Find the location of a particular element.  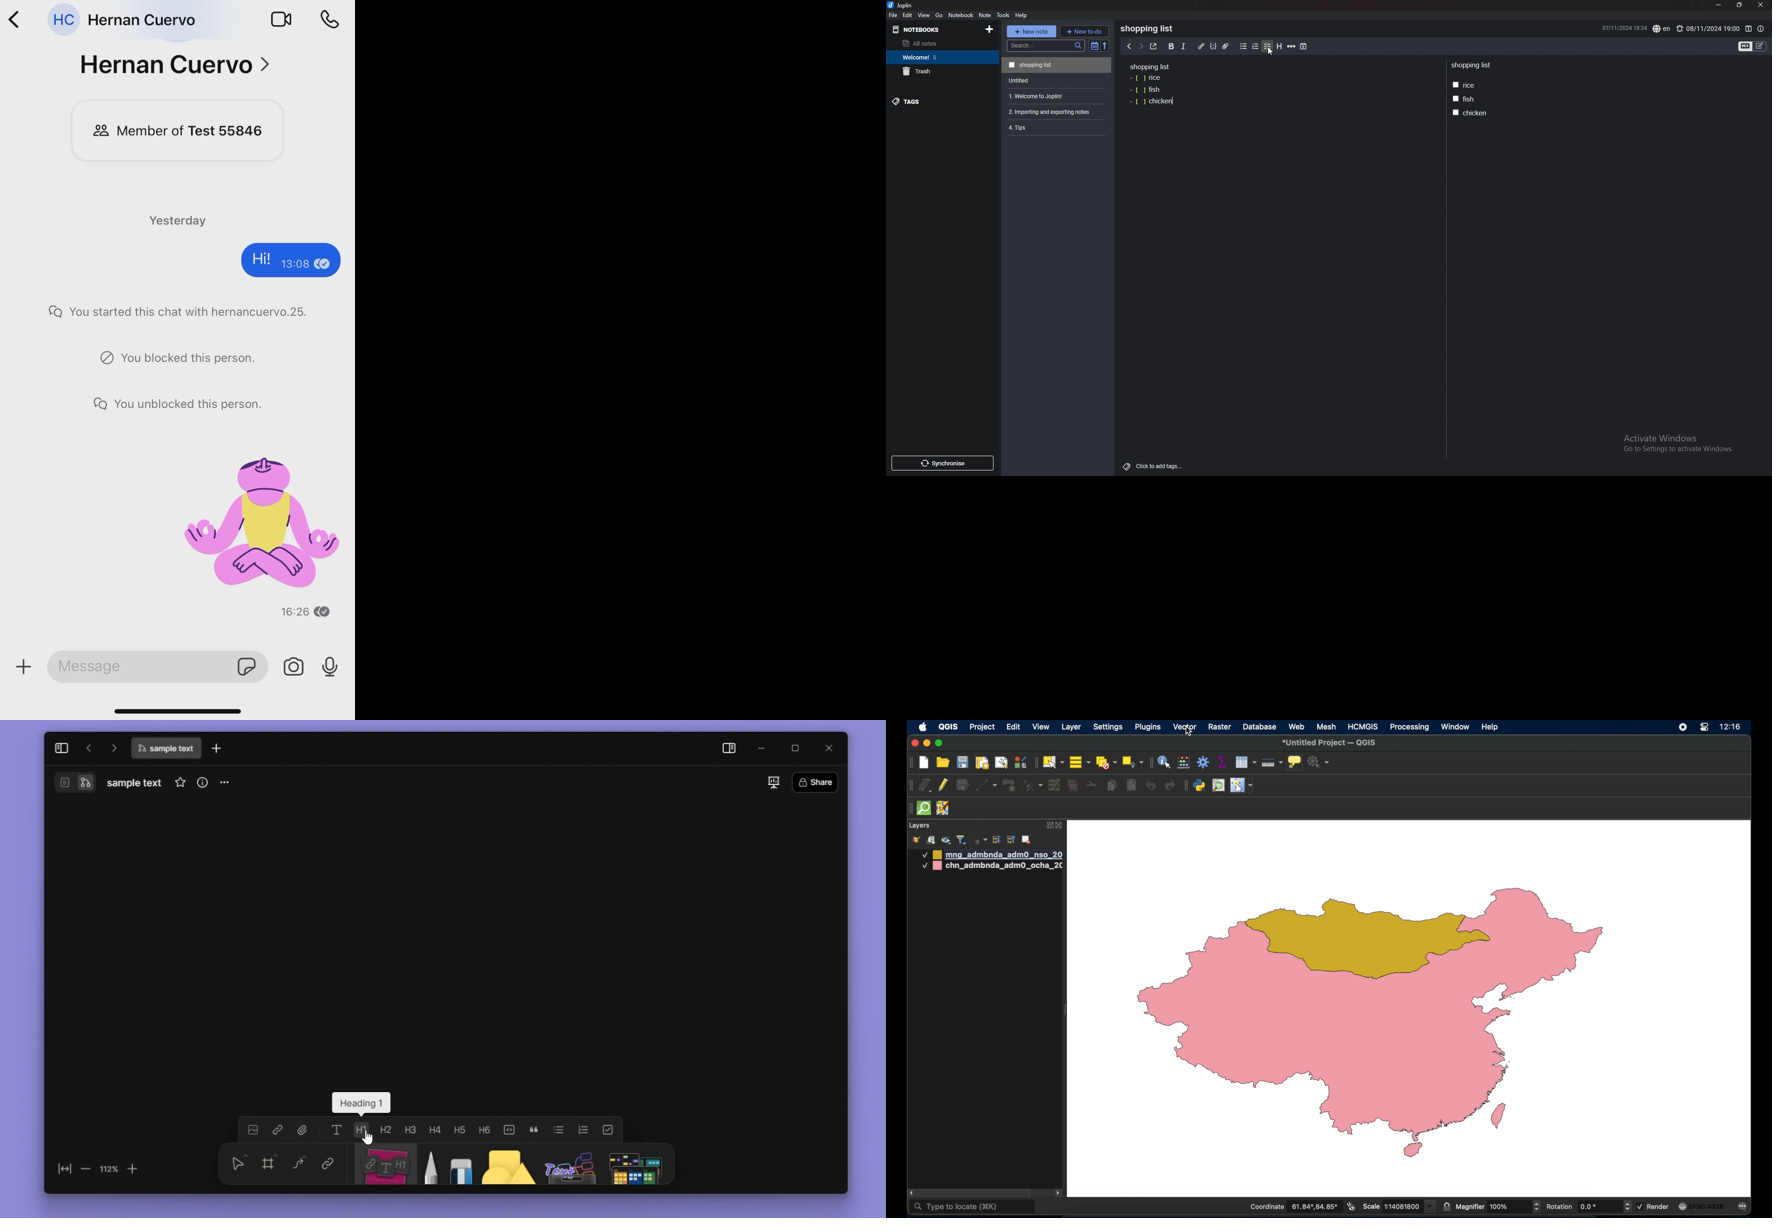

voice record is located at coordinates (330, 667).